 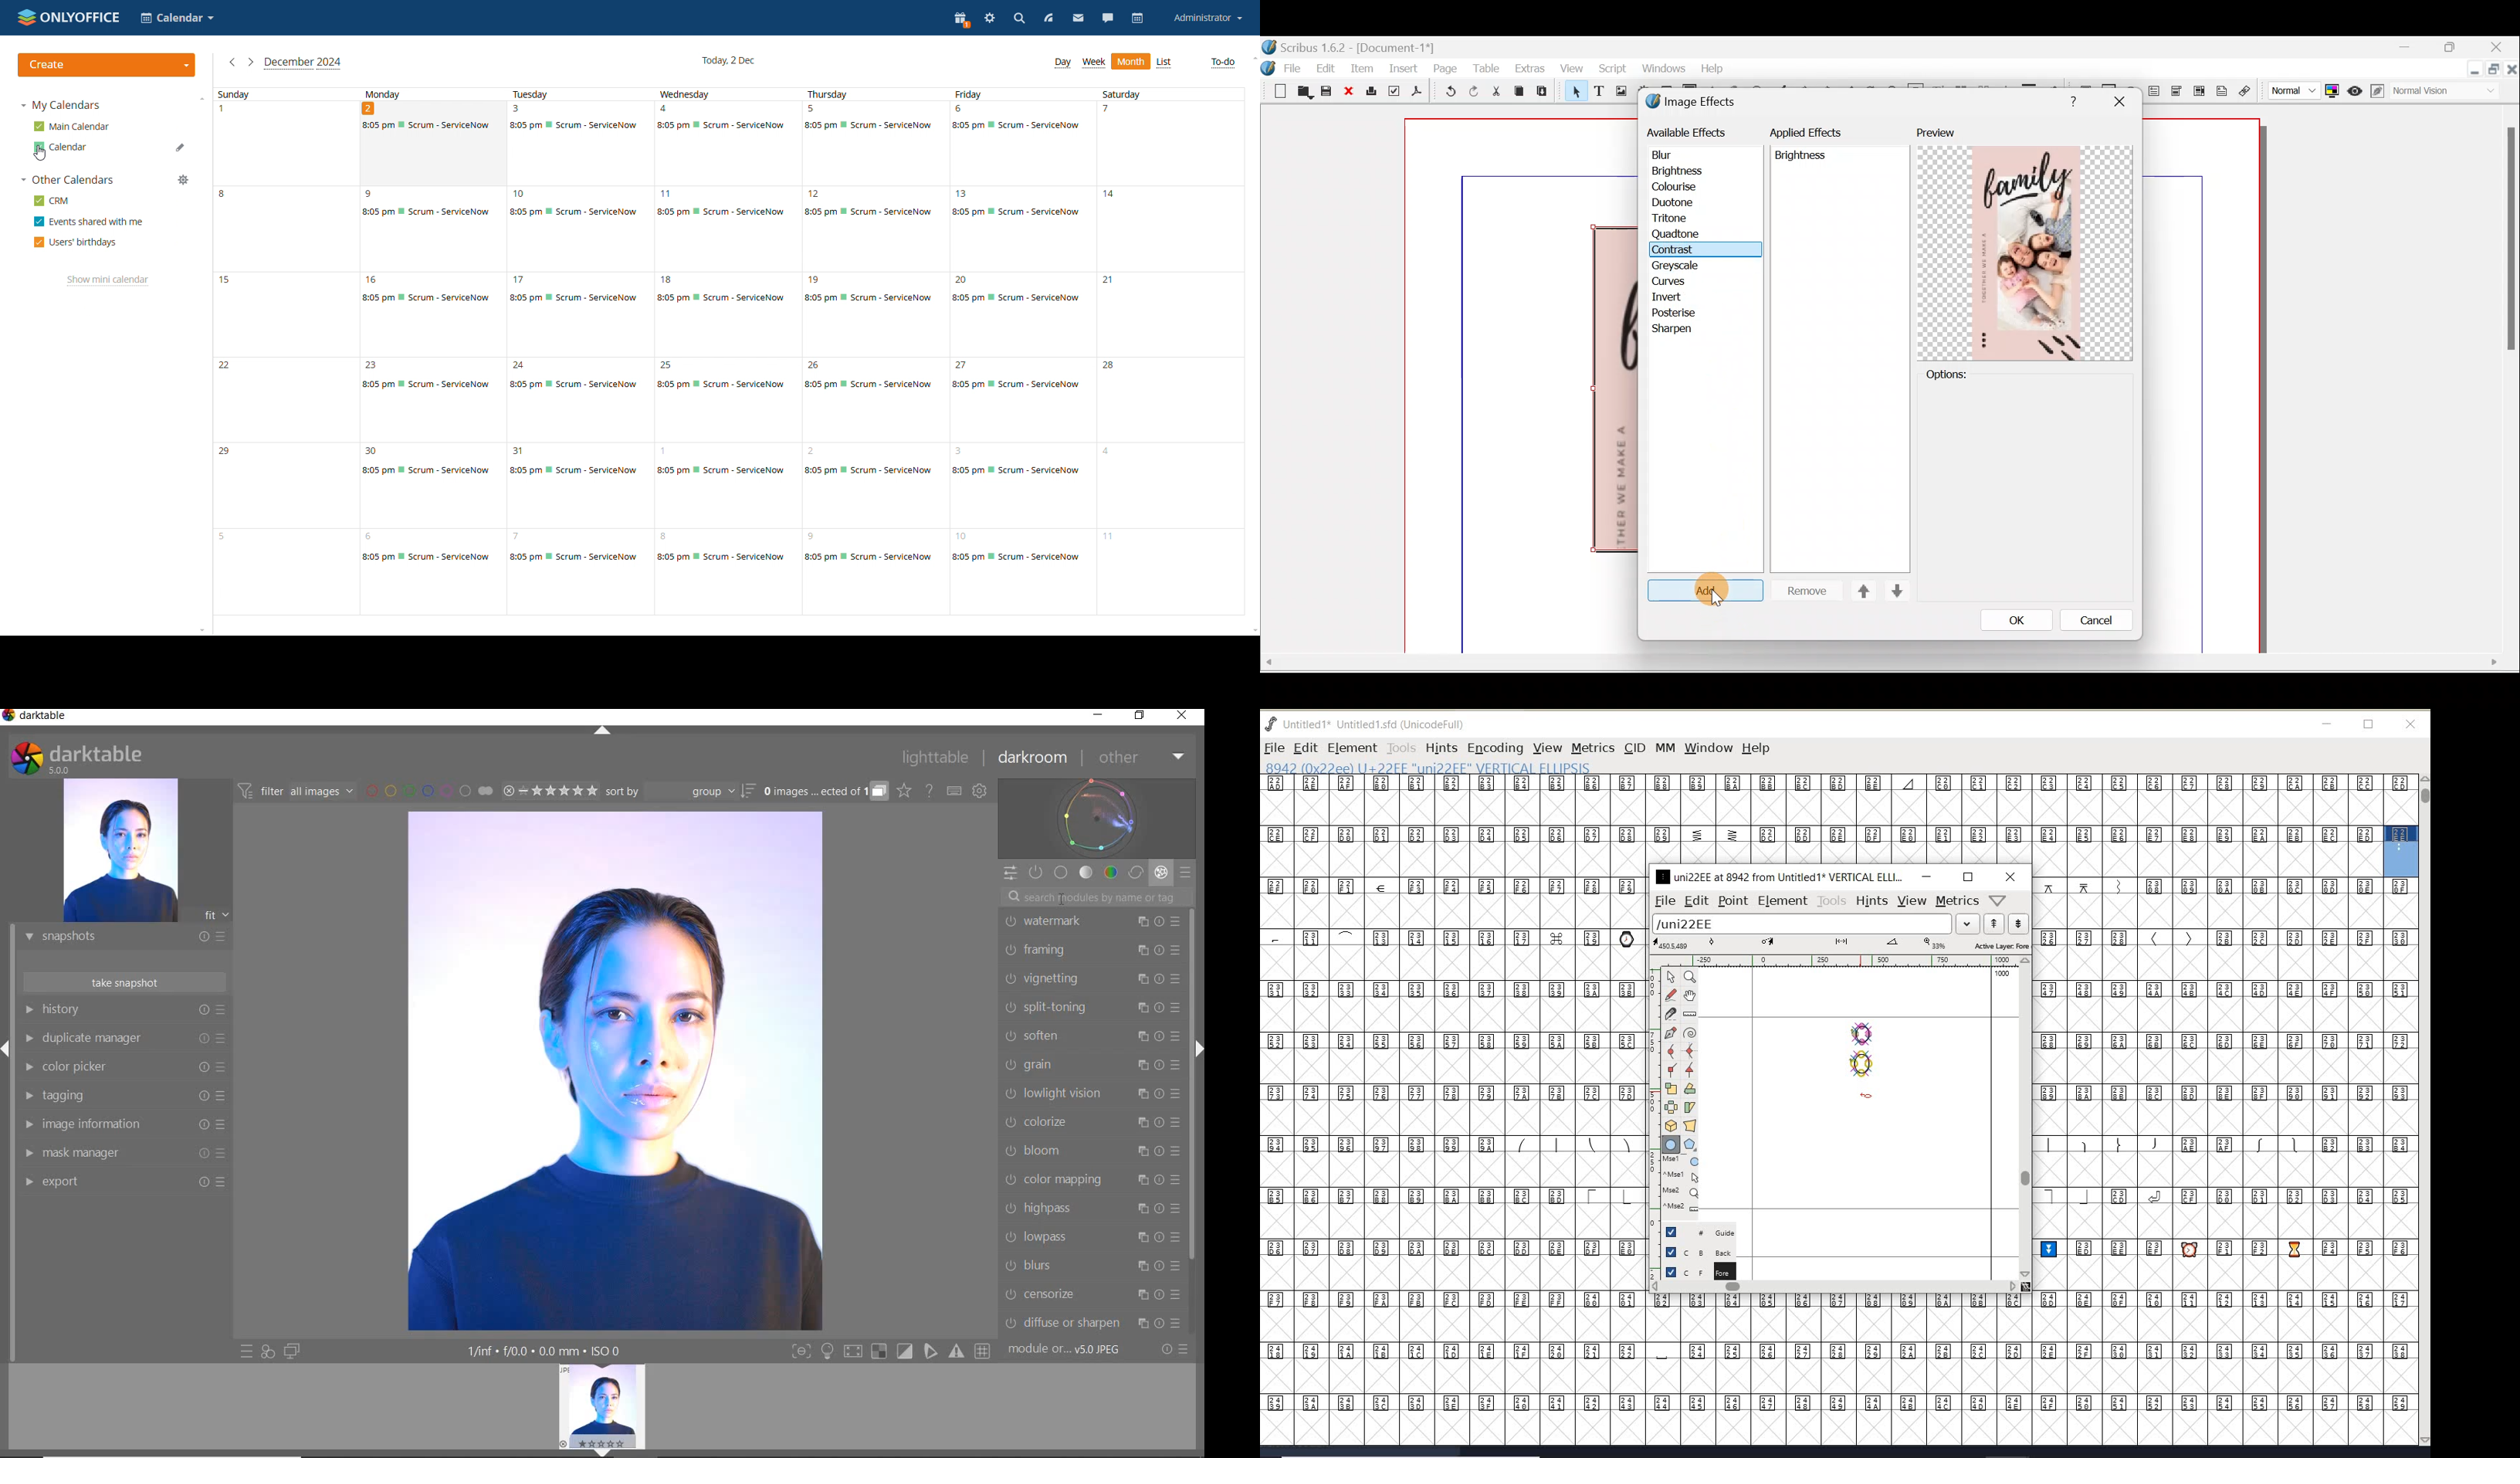 What do you see at coordinates (2088, 623) in the screenshot?
I see `Cancel` at bounding box center [2088, 623].